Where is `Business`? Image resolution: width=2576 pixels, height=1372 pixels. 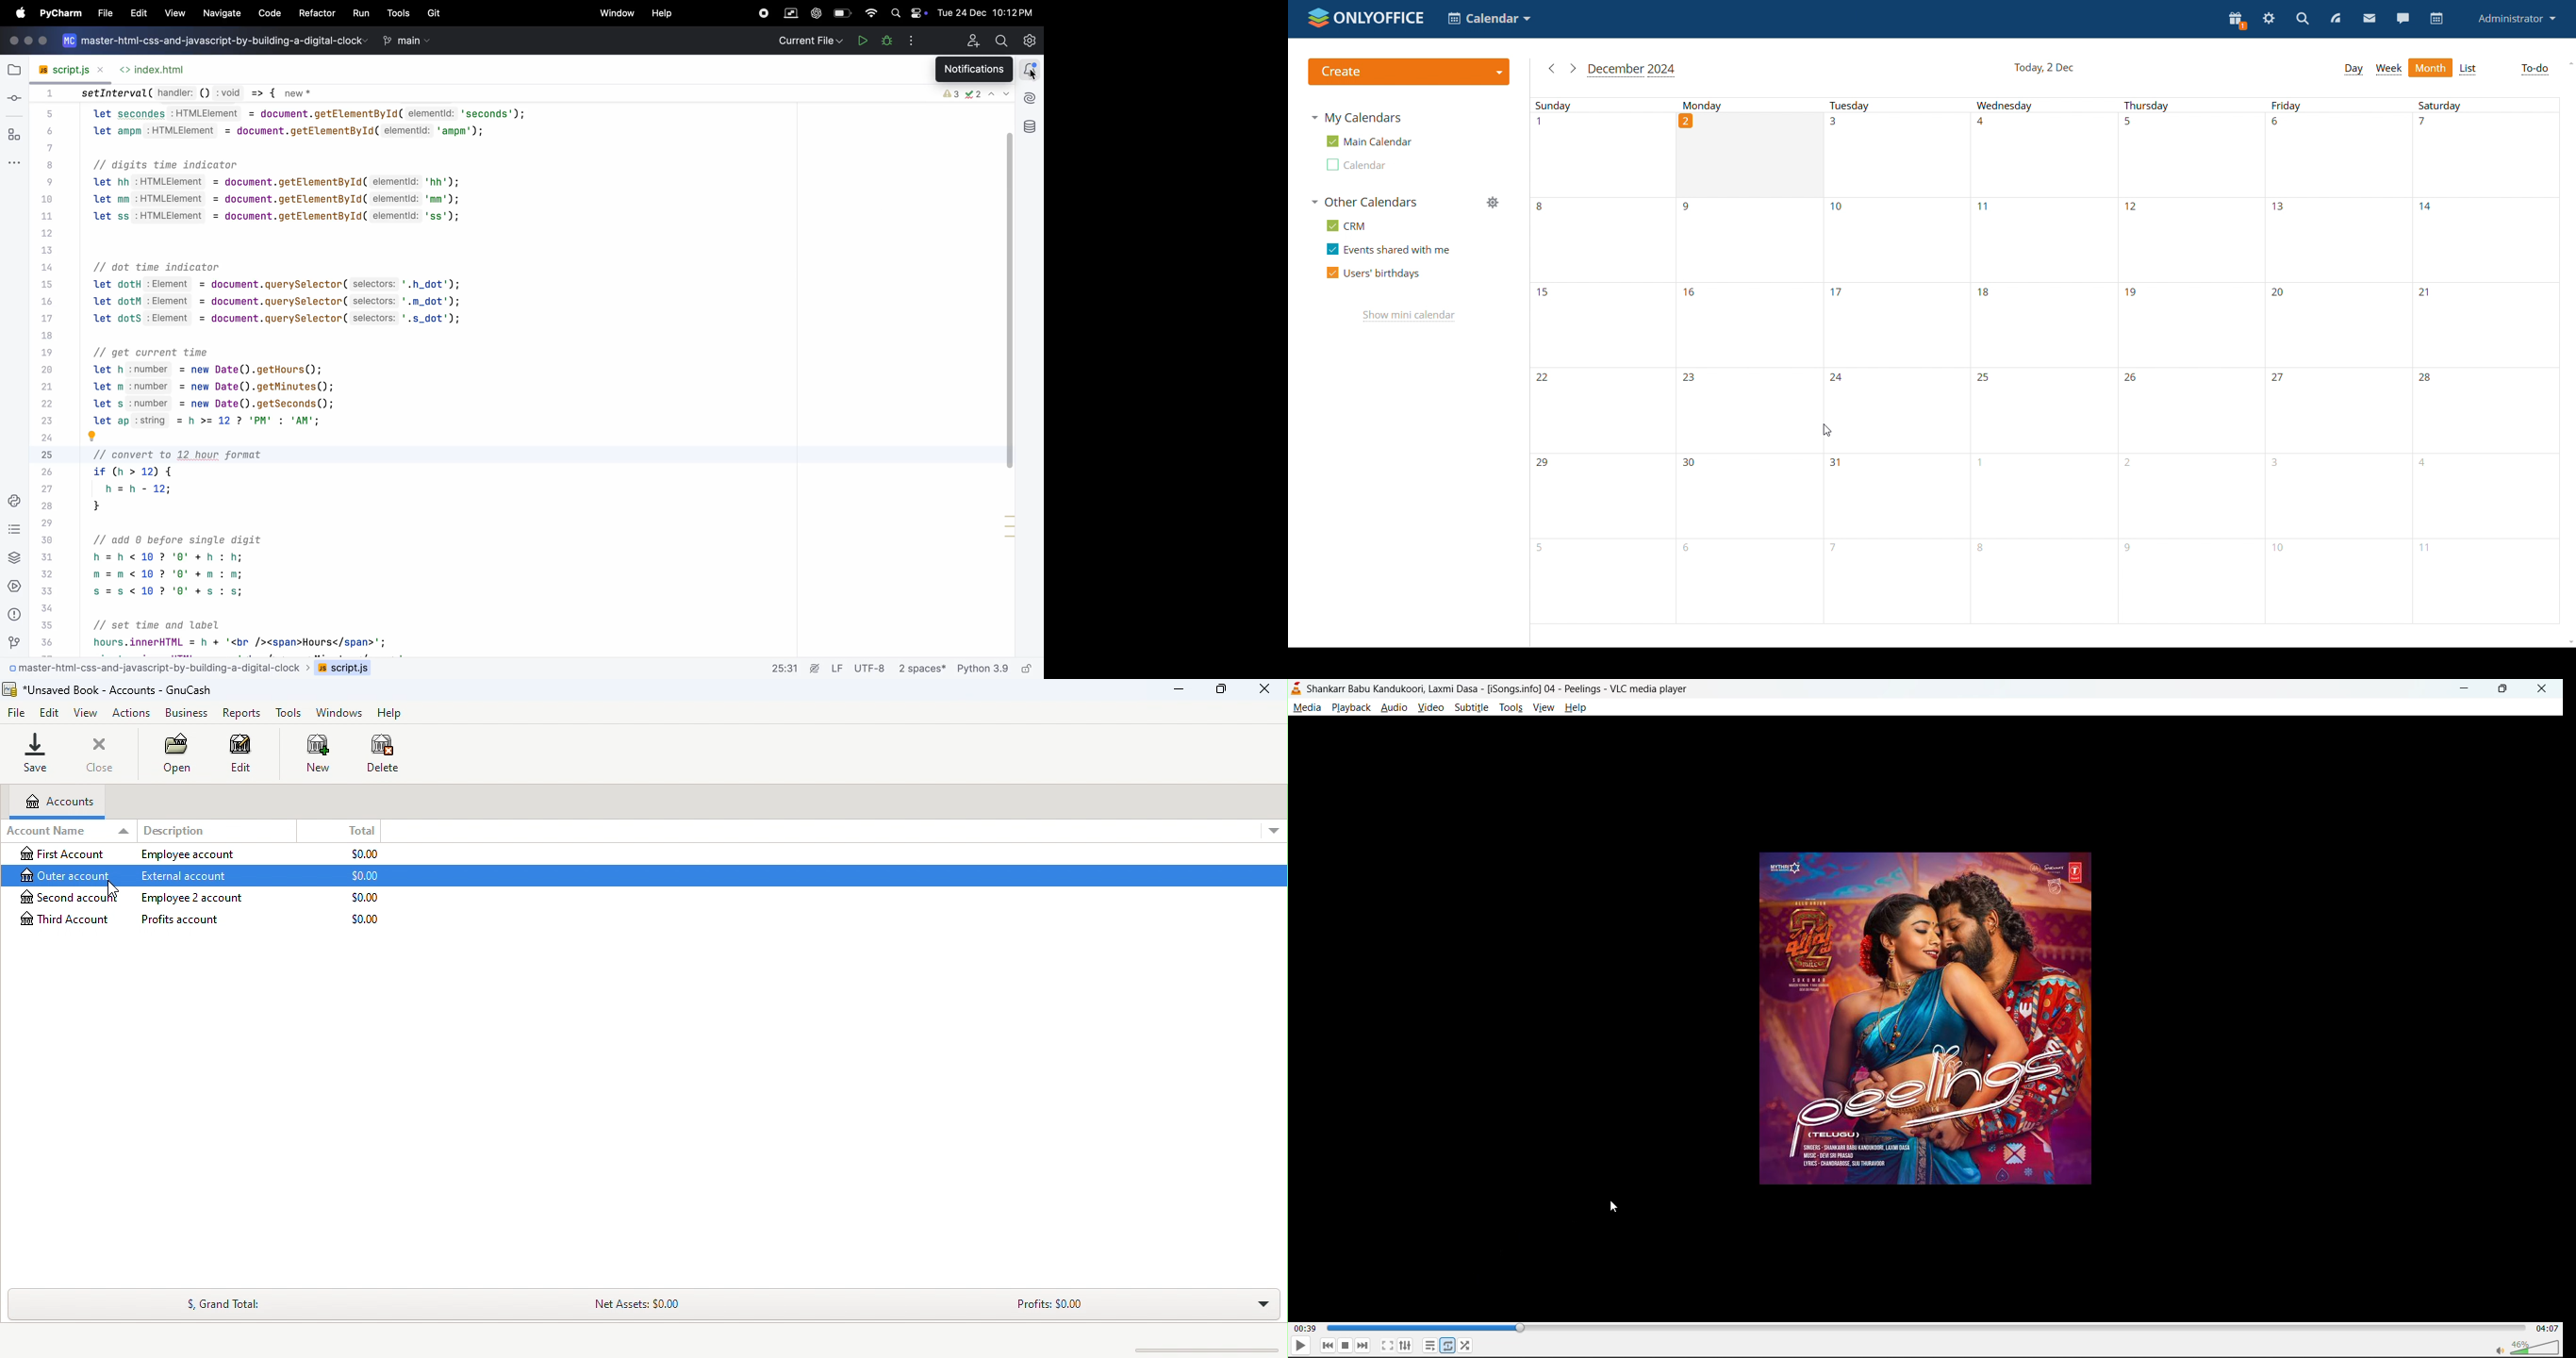 Business is located at coordinates (185, 713).